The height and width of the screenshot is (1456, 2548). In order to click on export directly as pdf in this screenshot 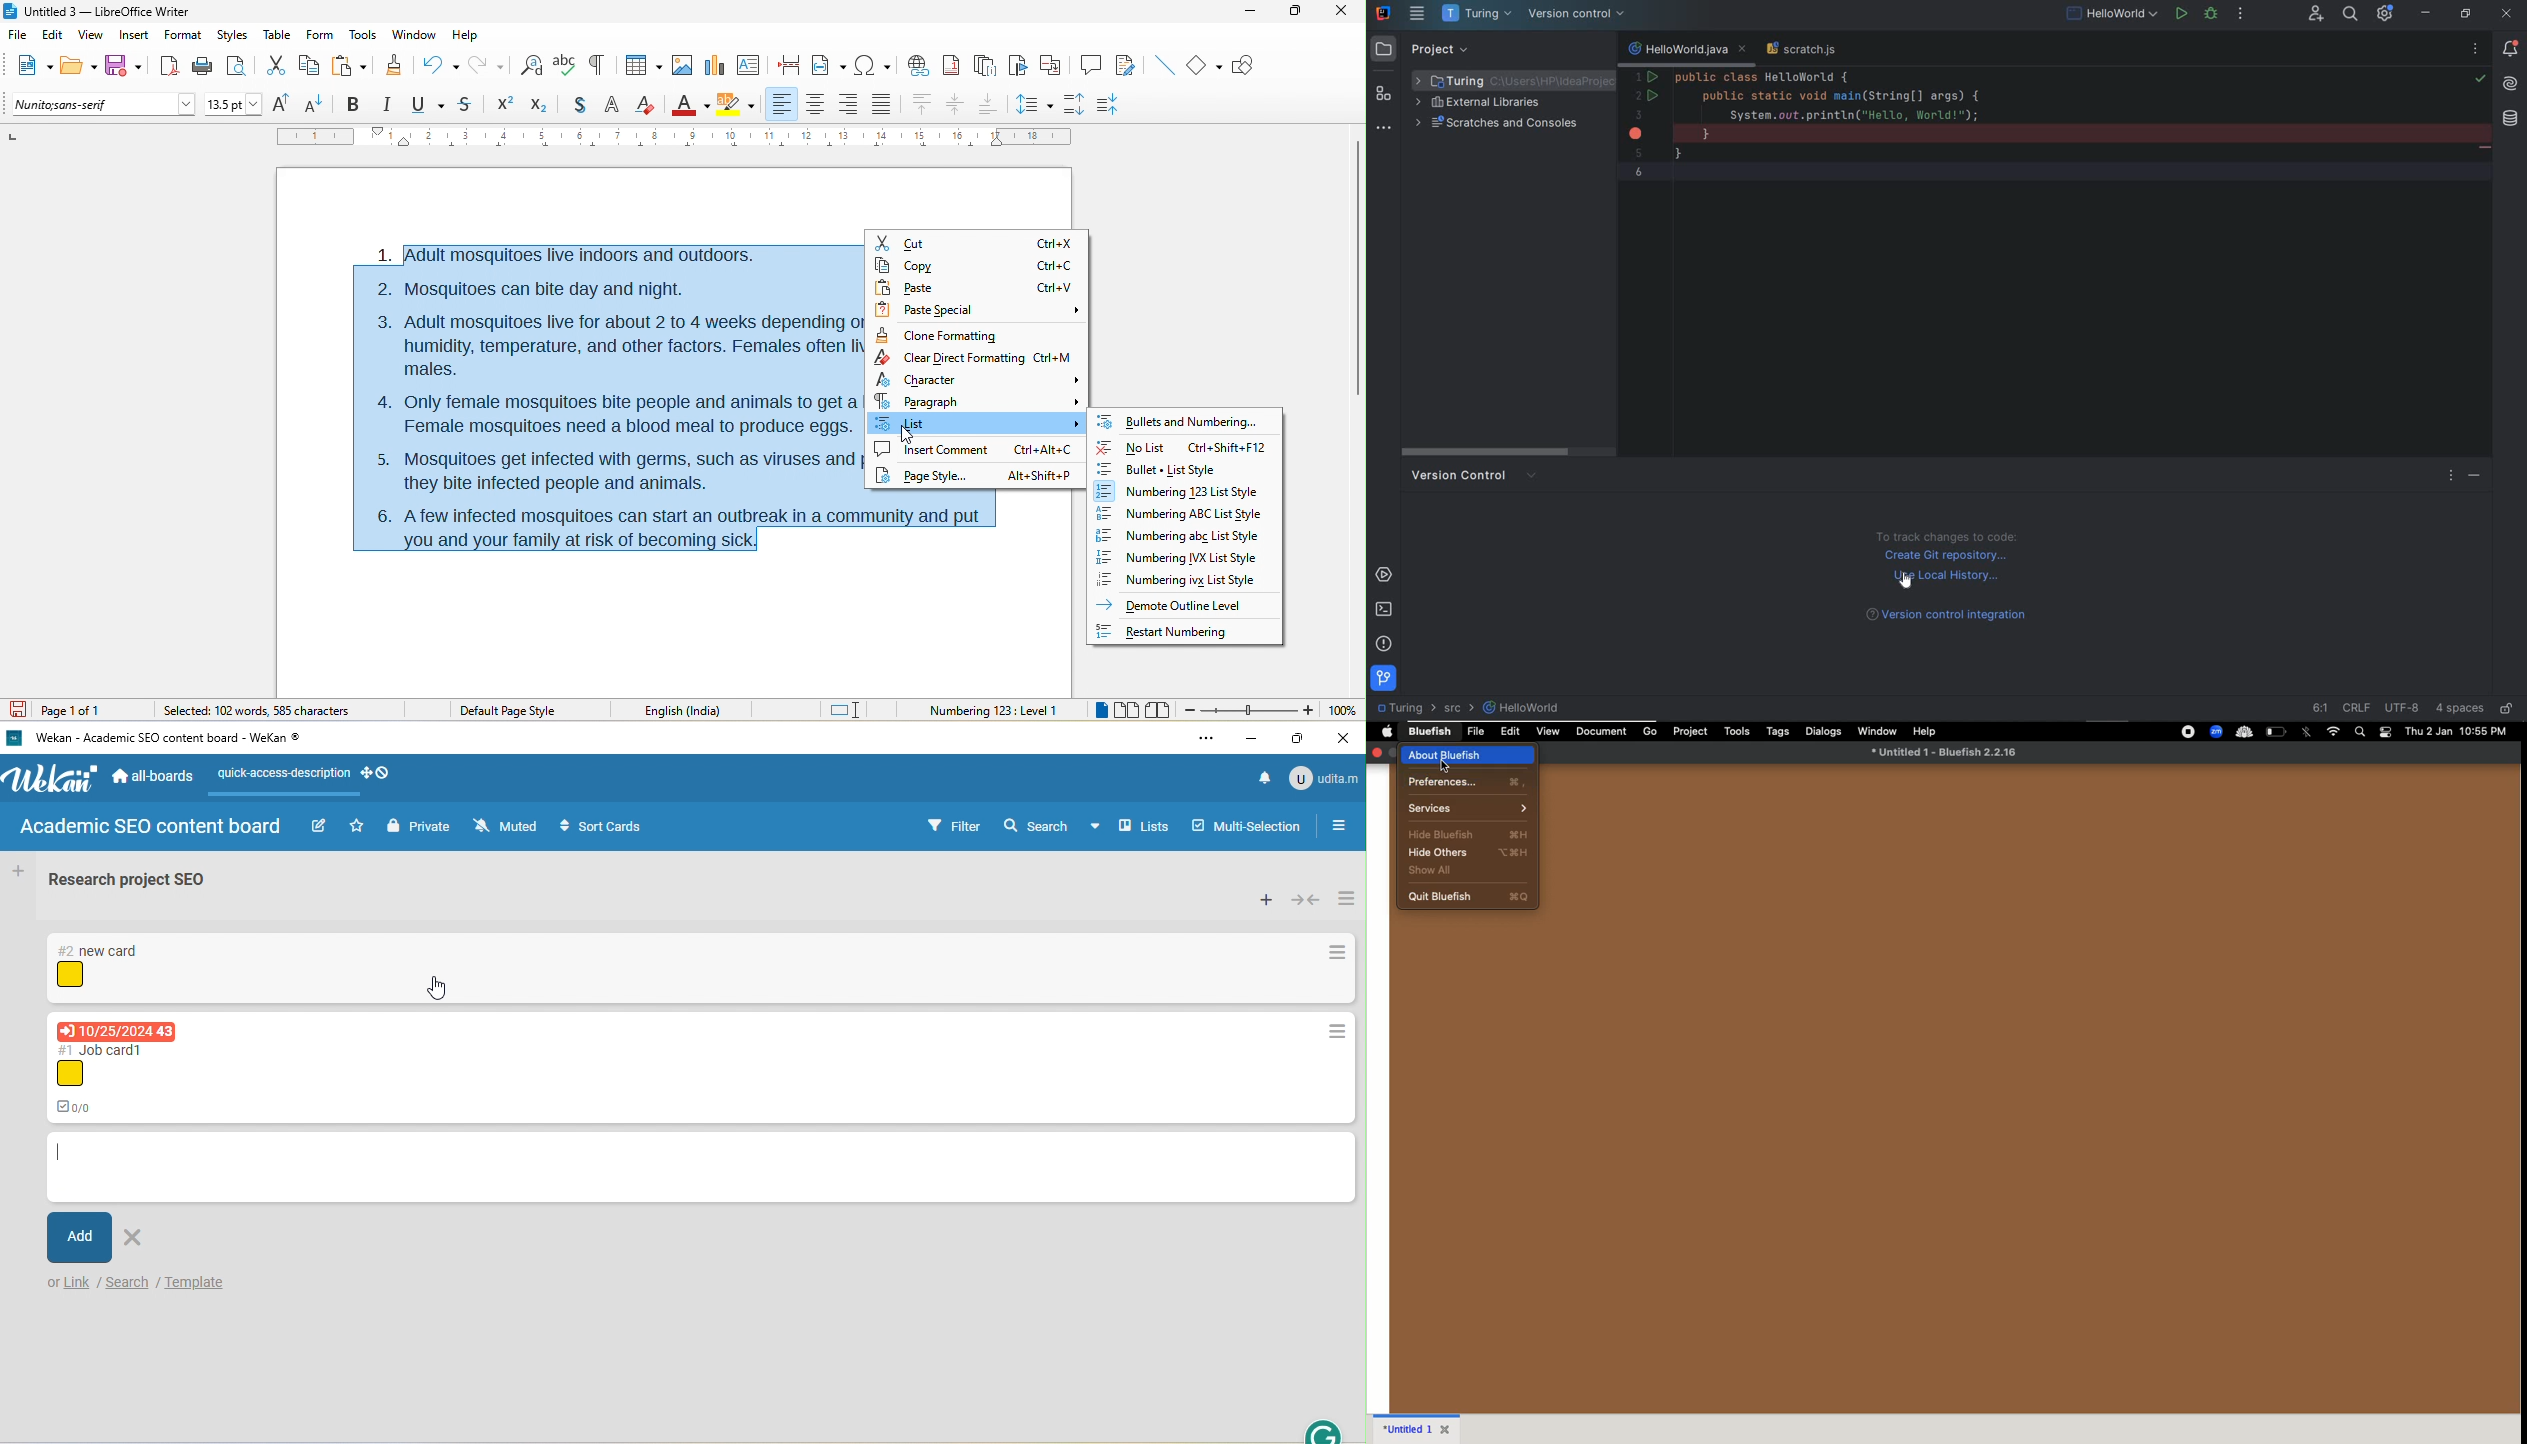, I will do `click(168, 66)`.